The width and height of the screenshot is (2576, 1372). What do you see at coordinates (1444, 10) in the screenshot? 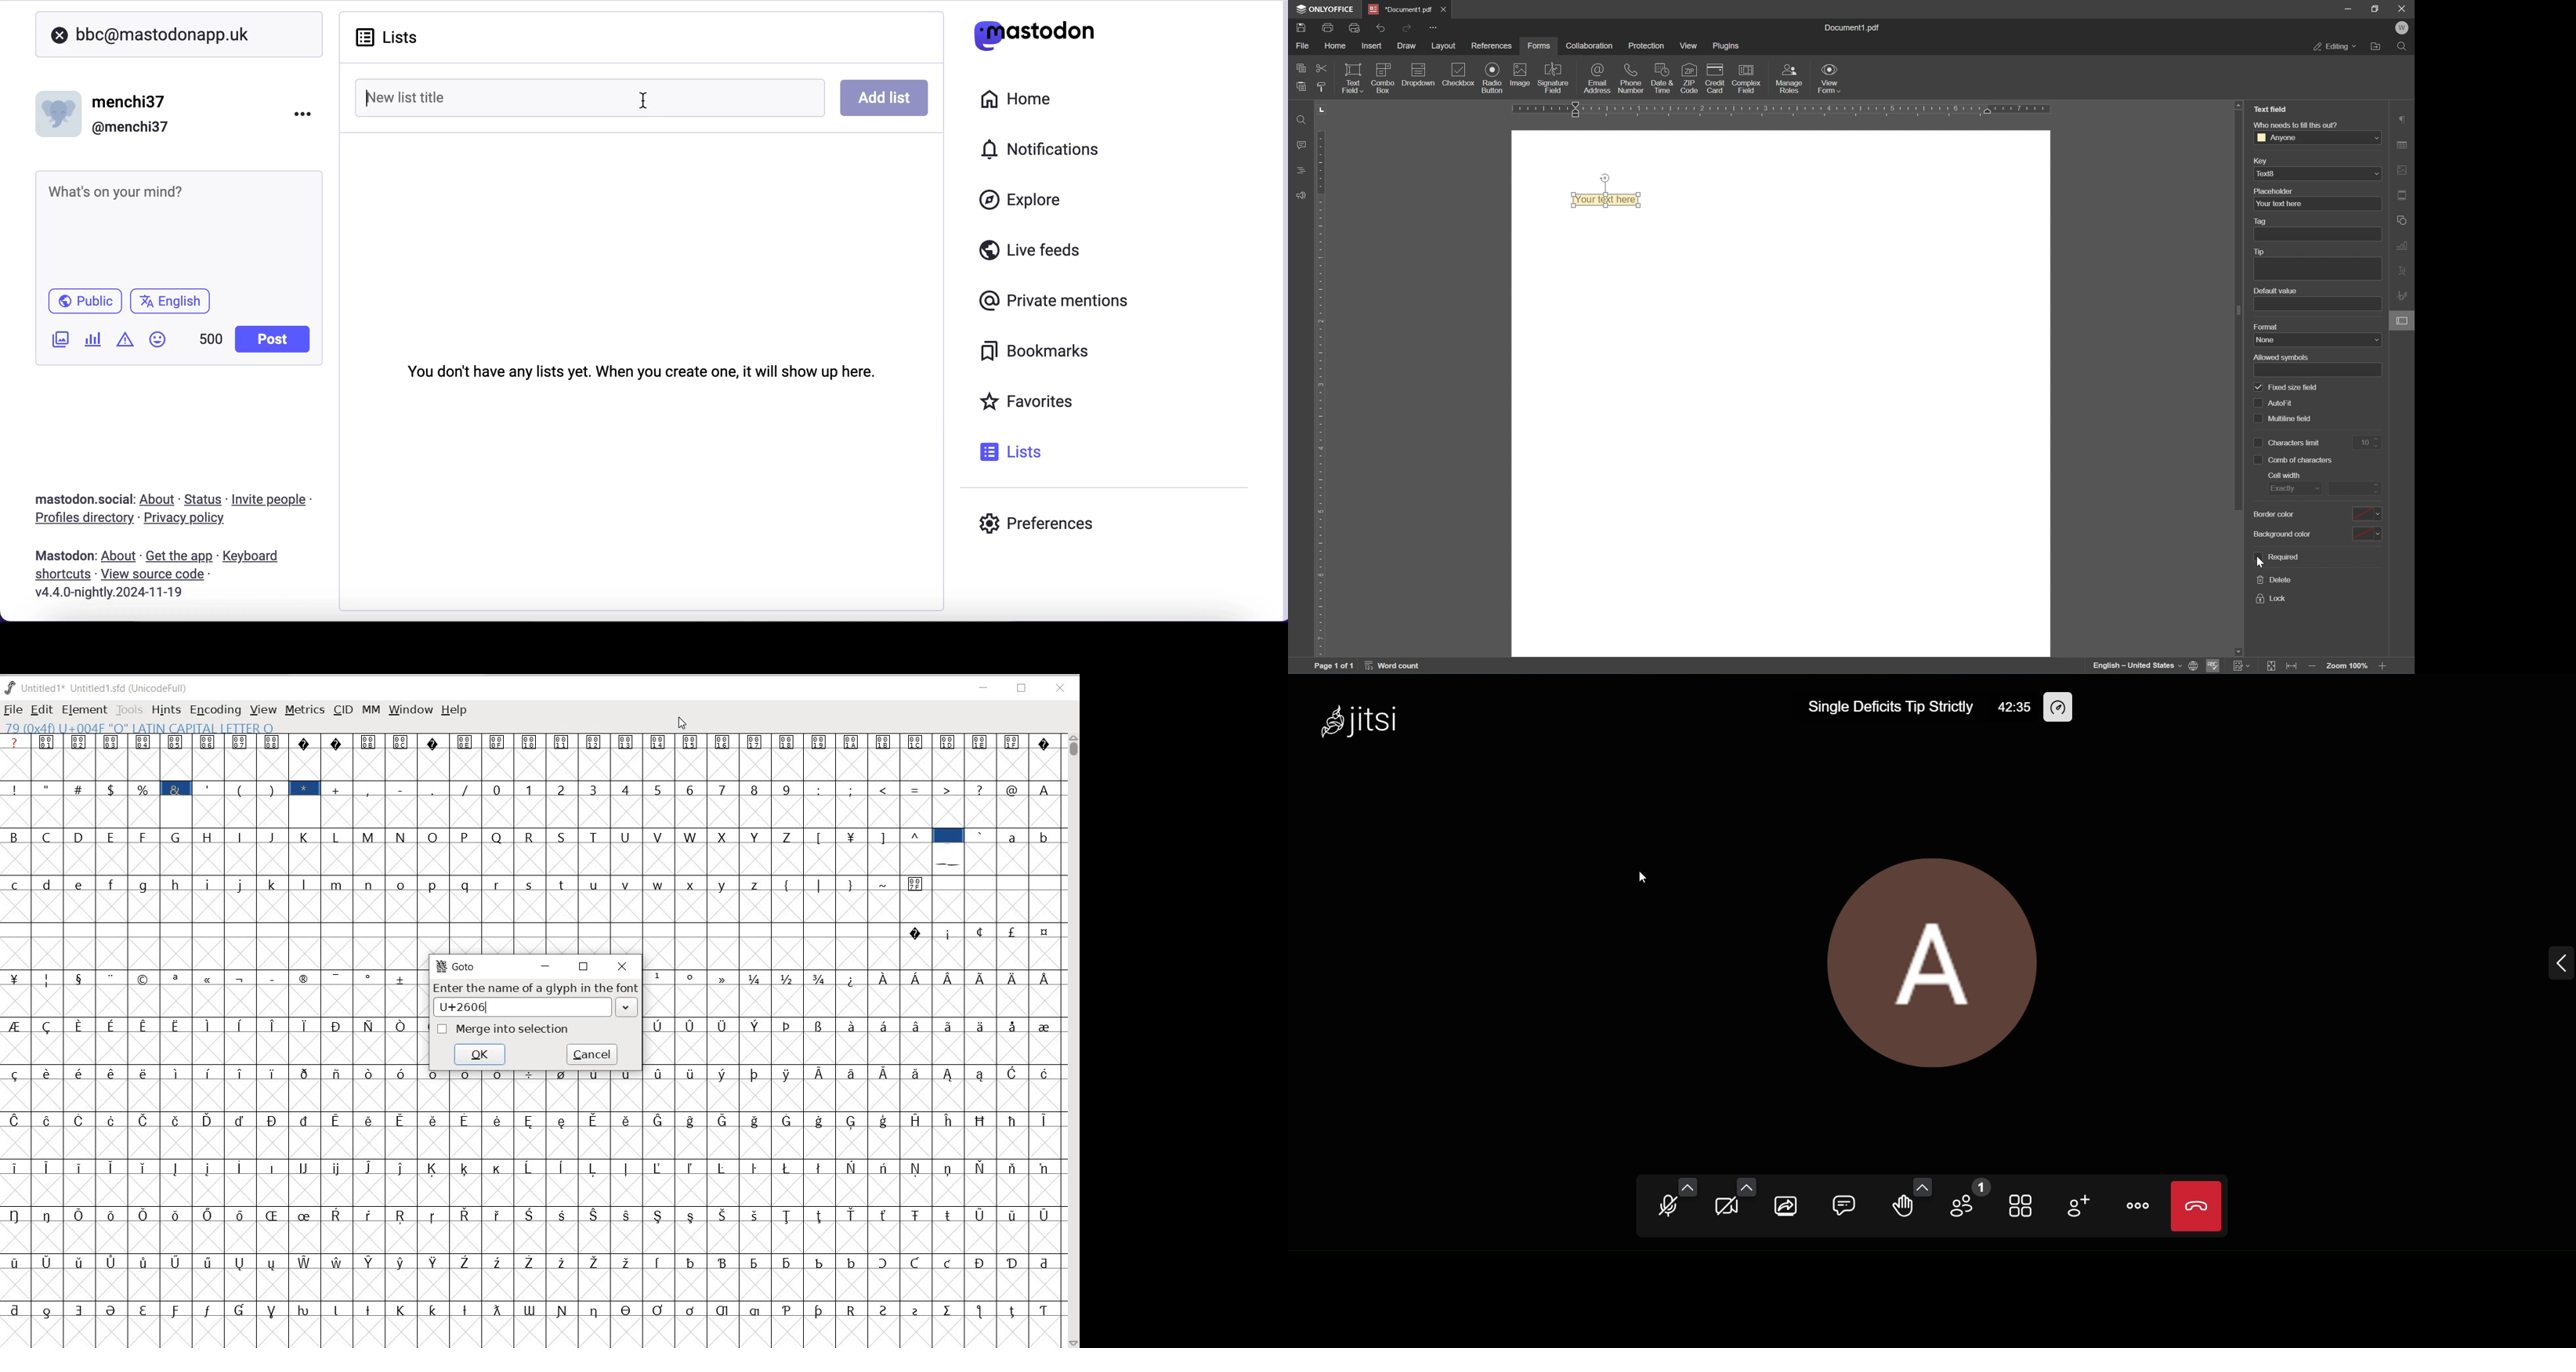
I see `close` at bounding box center [1444, 10].